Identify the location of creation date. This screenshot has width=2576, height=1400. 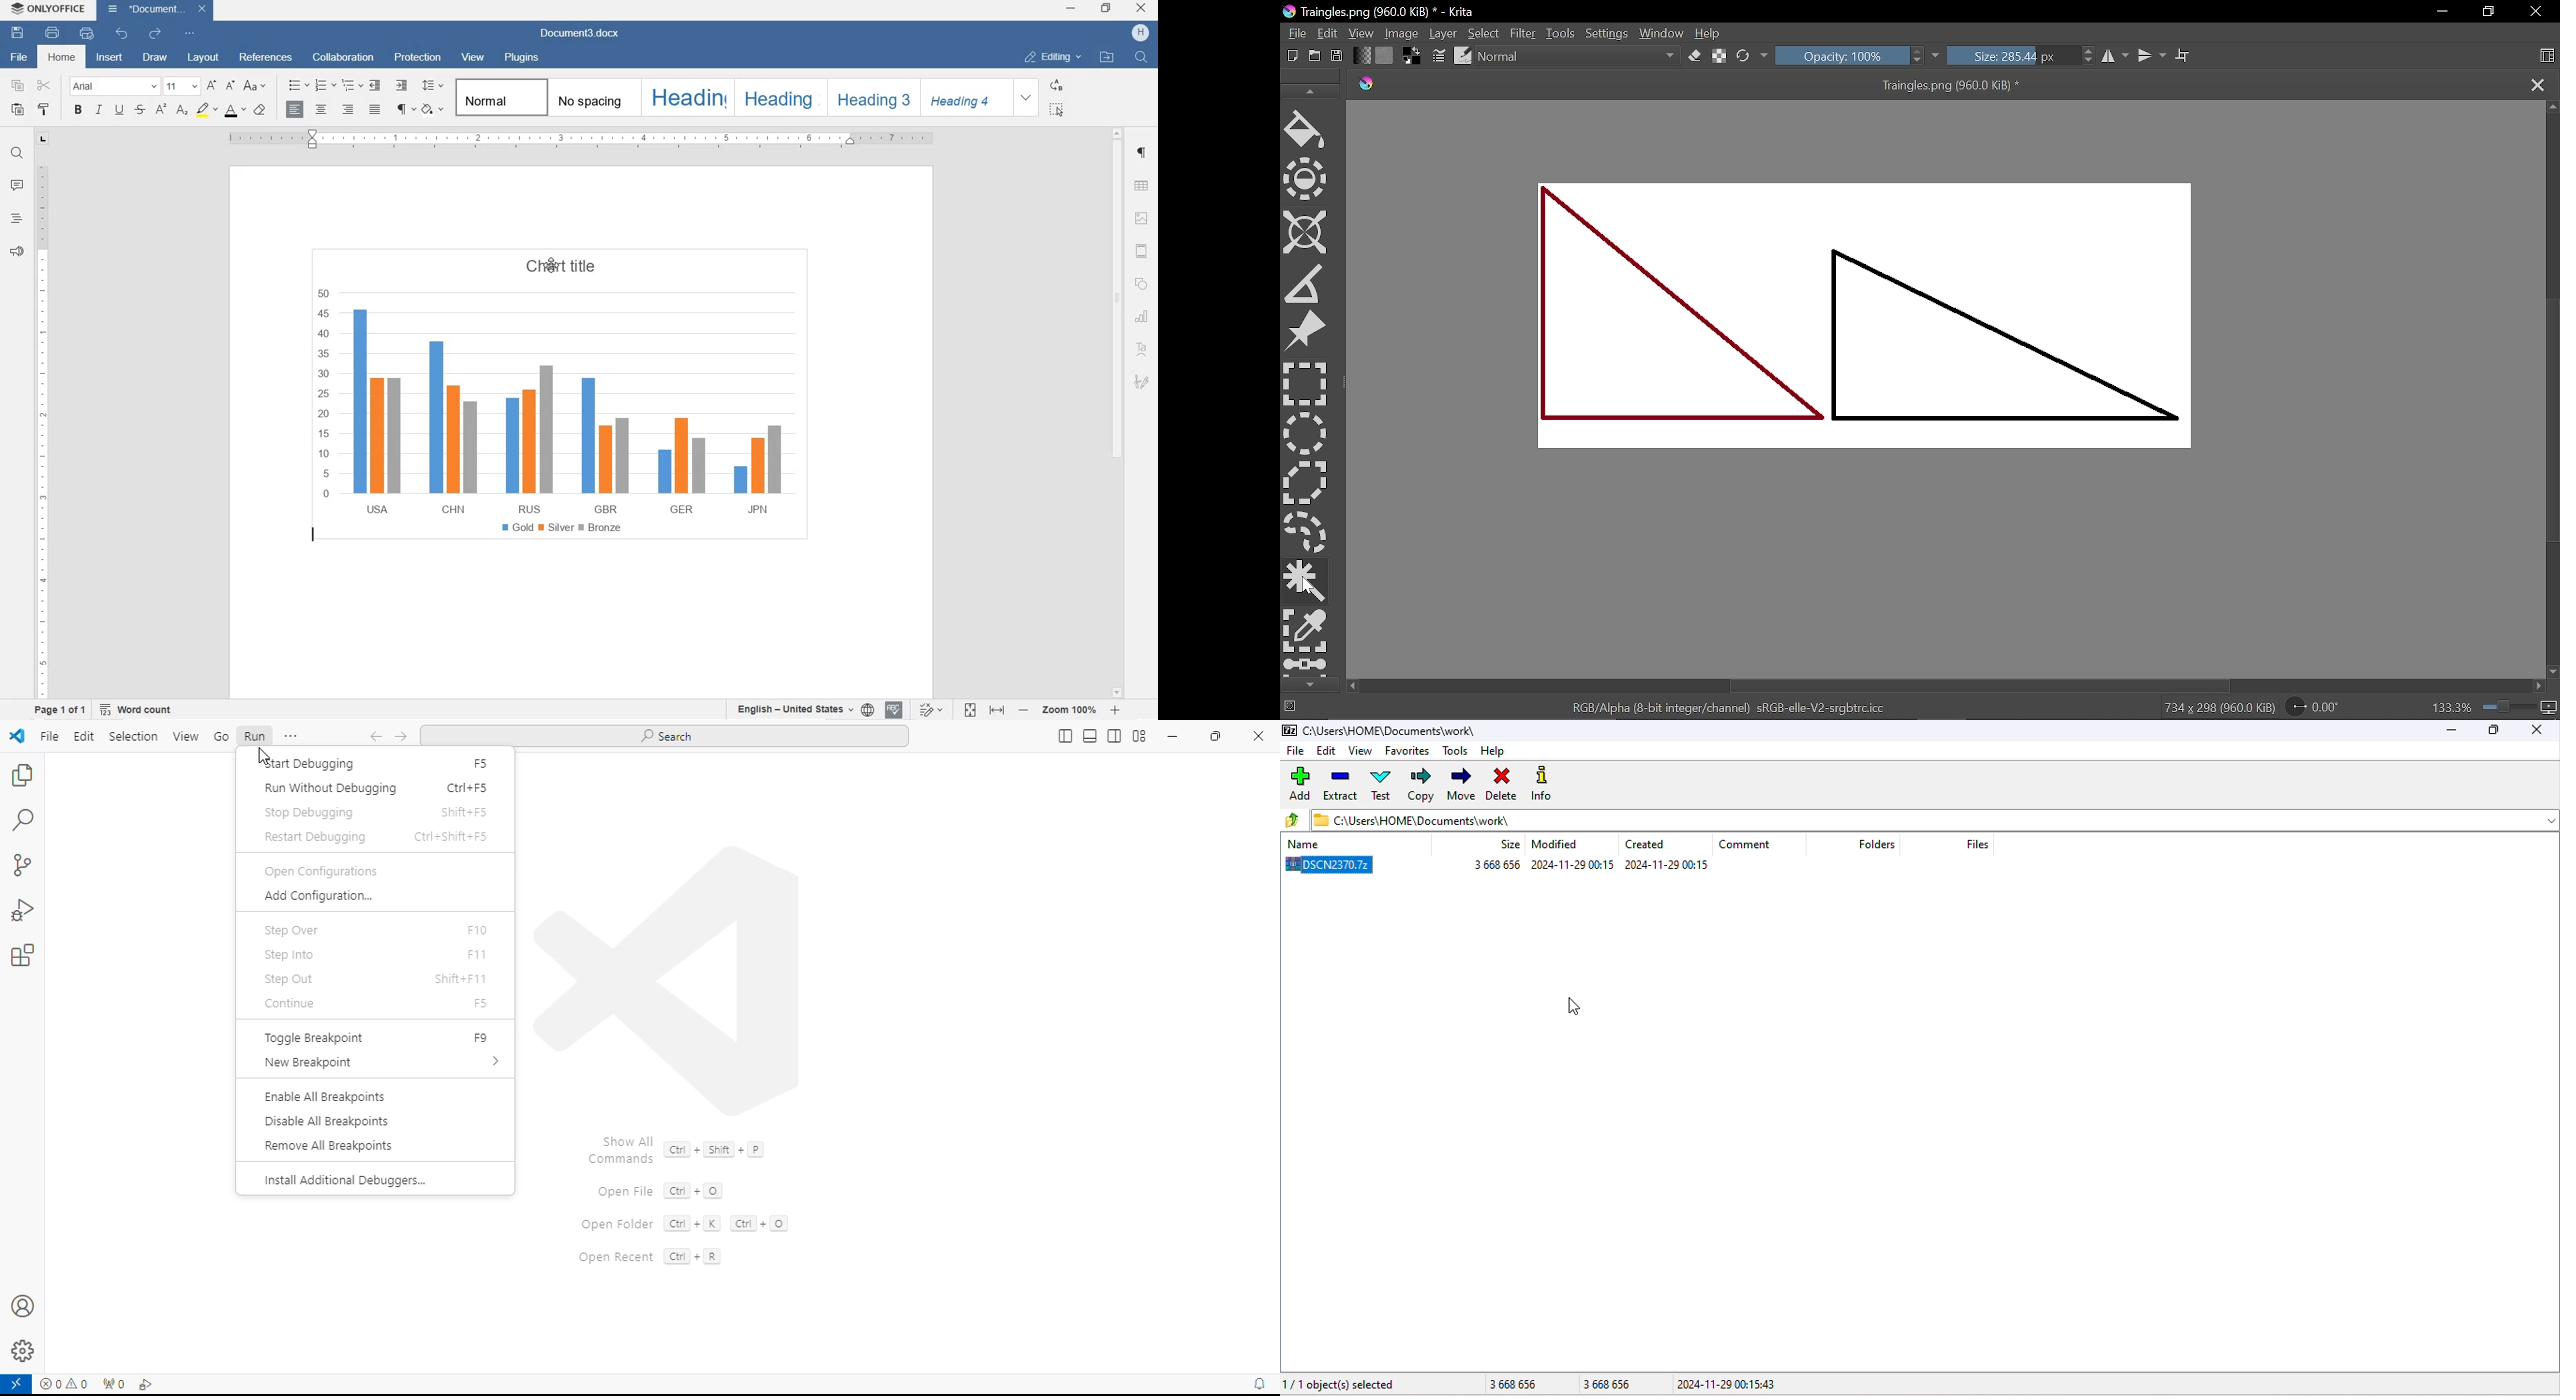
(1649, 846).